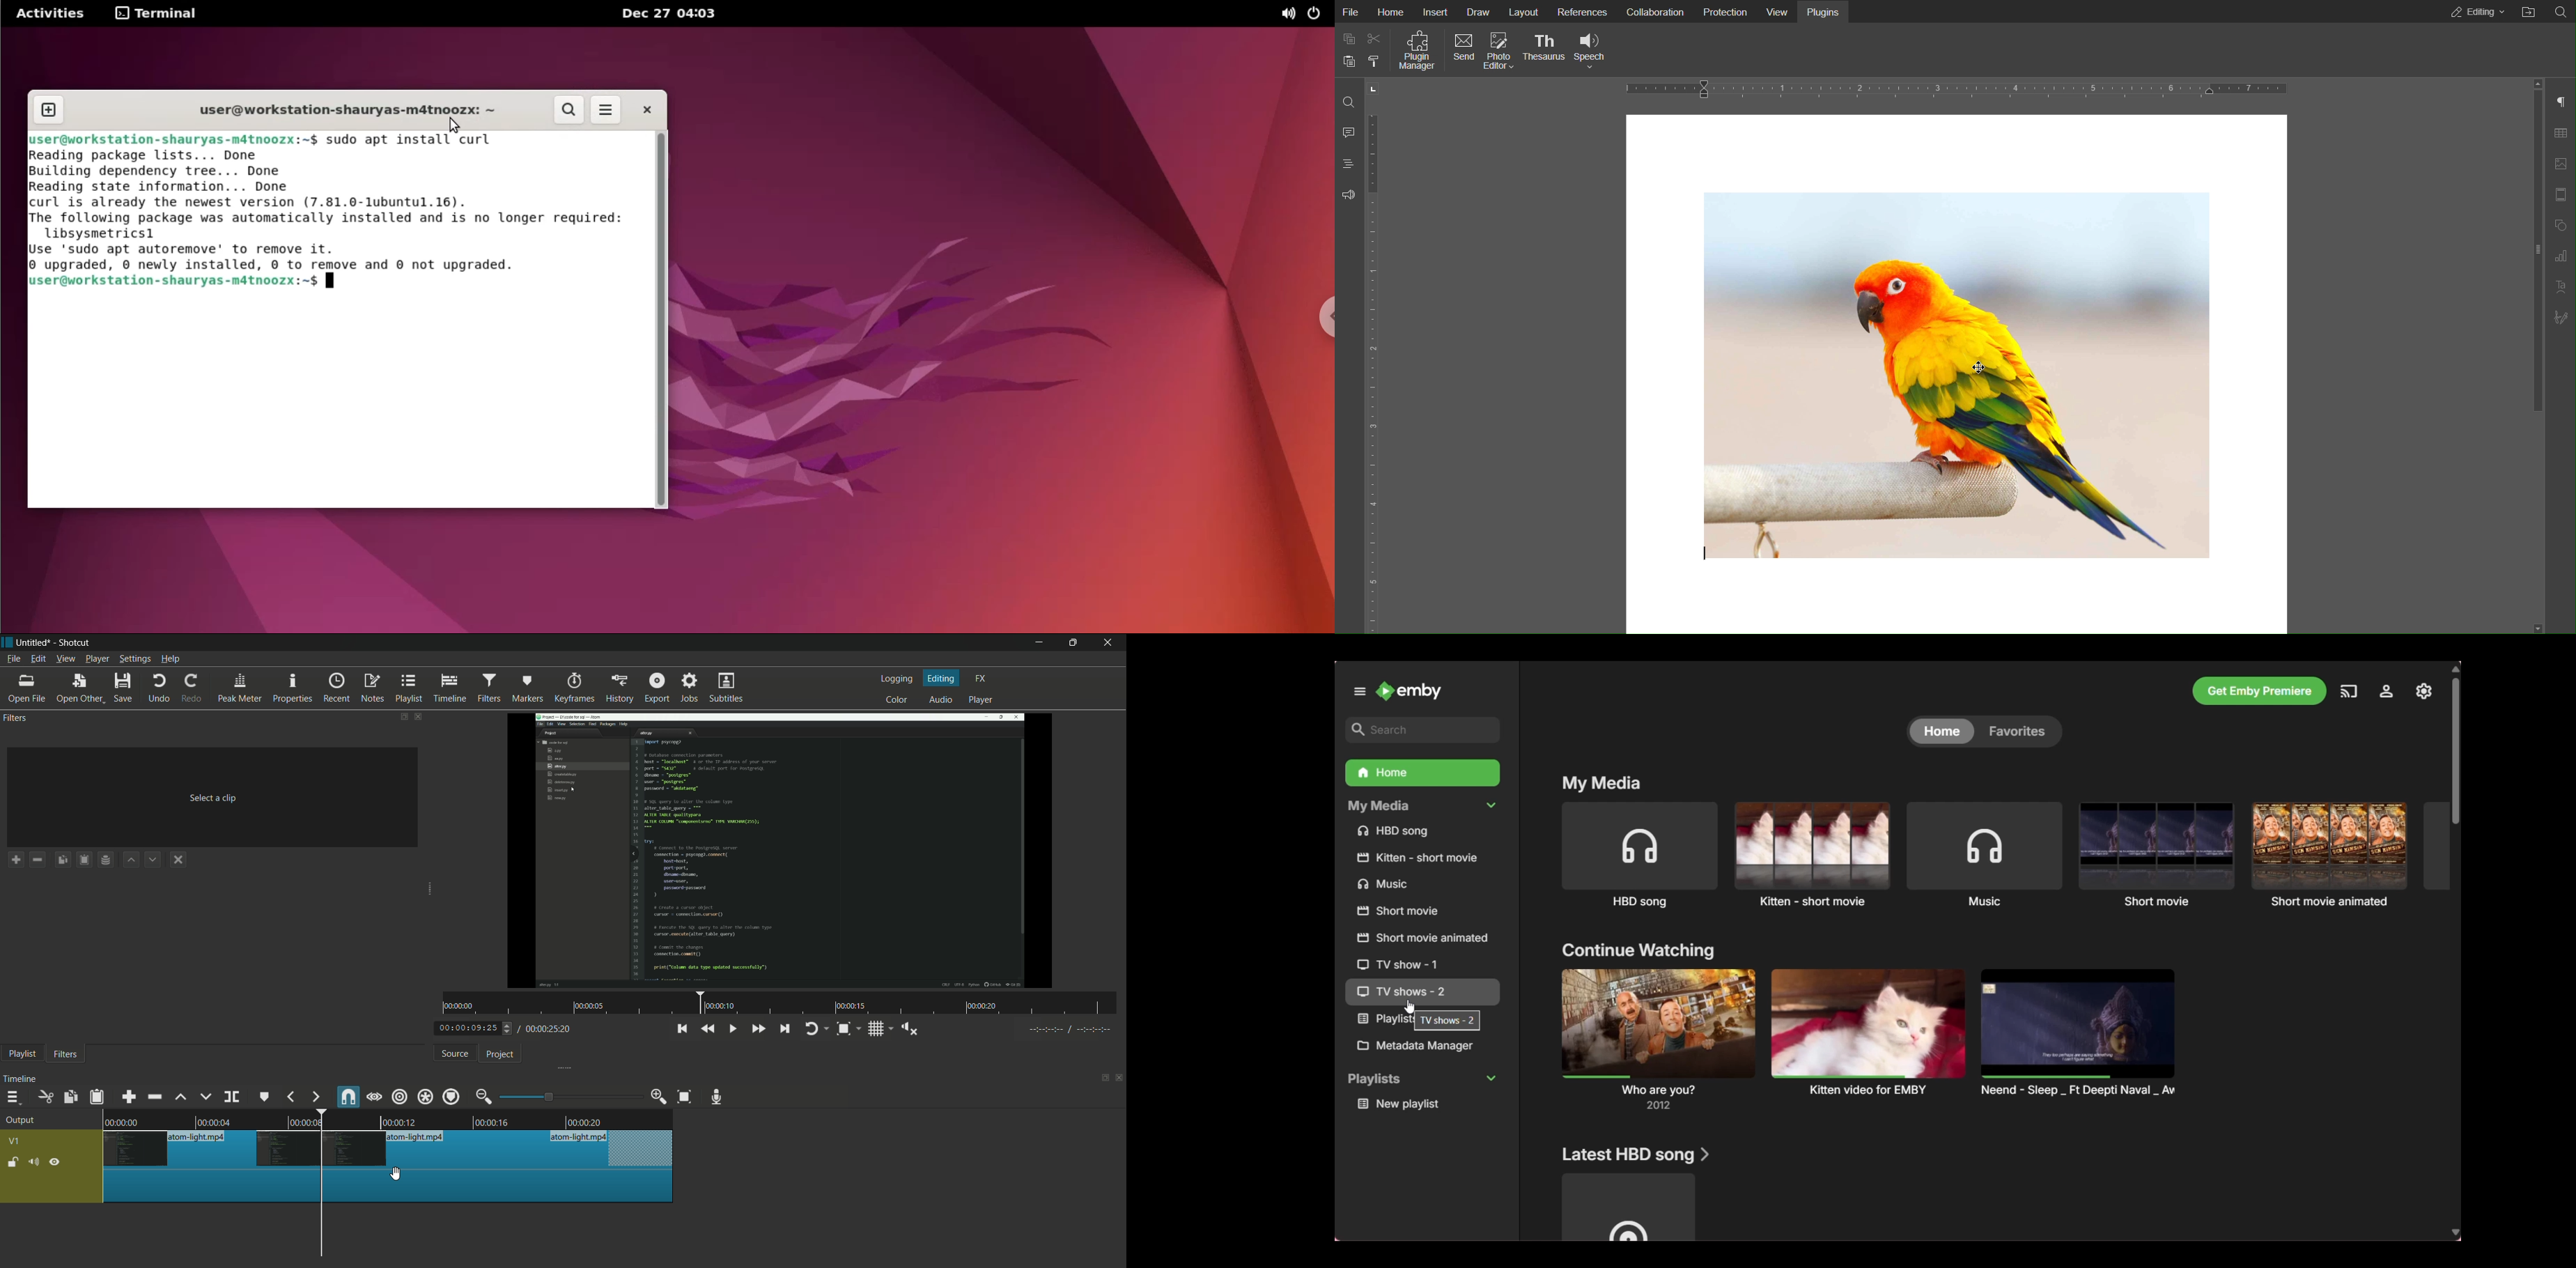 This screenshot has width=2576, height=1288. I want to click on search, so click(569, 111).